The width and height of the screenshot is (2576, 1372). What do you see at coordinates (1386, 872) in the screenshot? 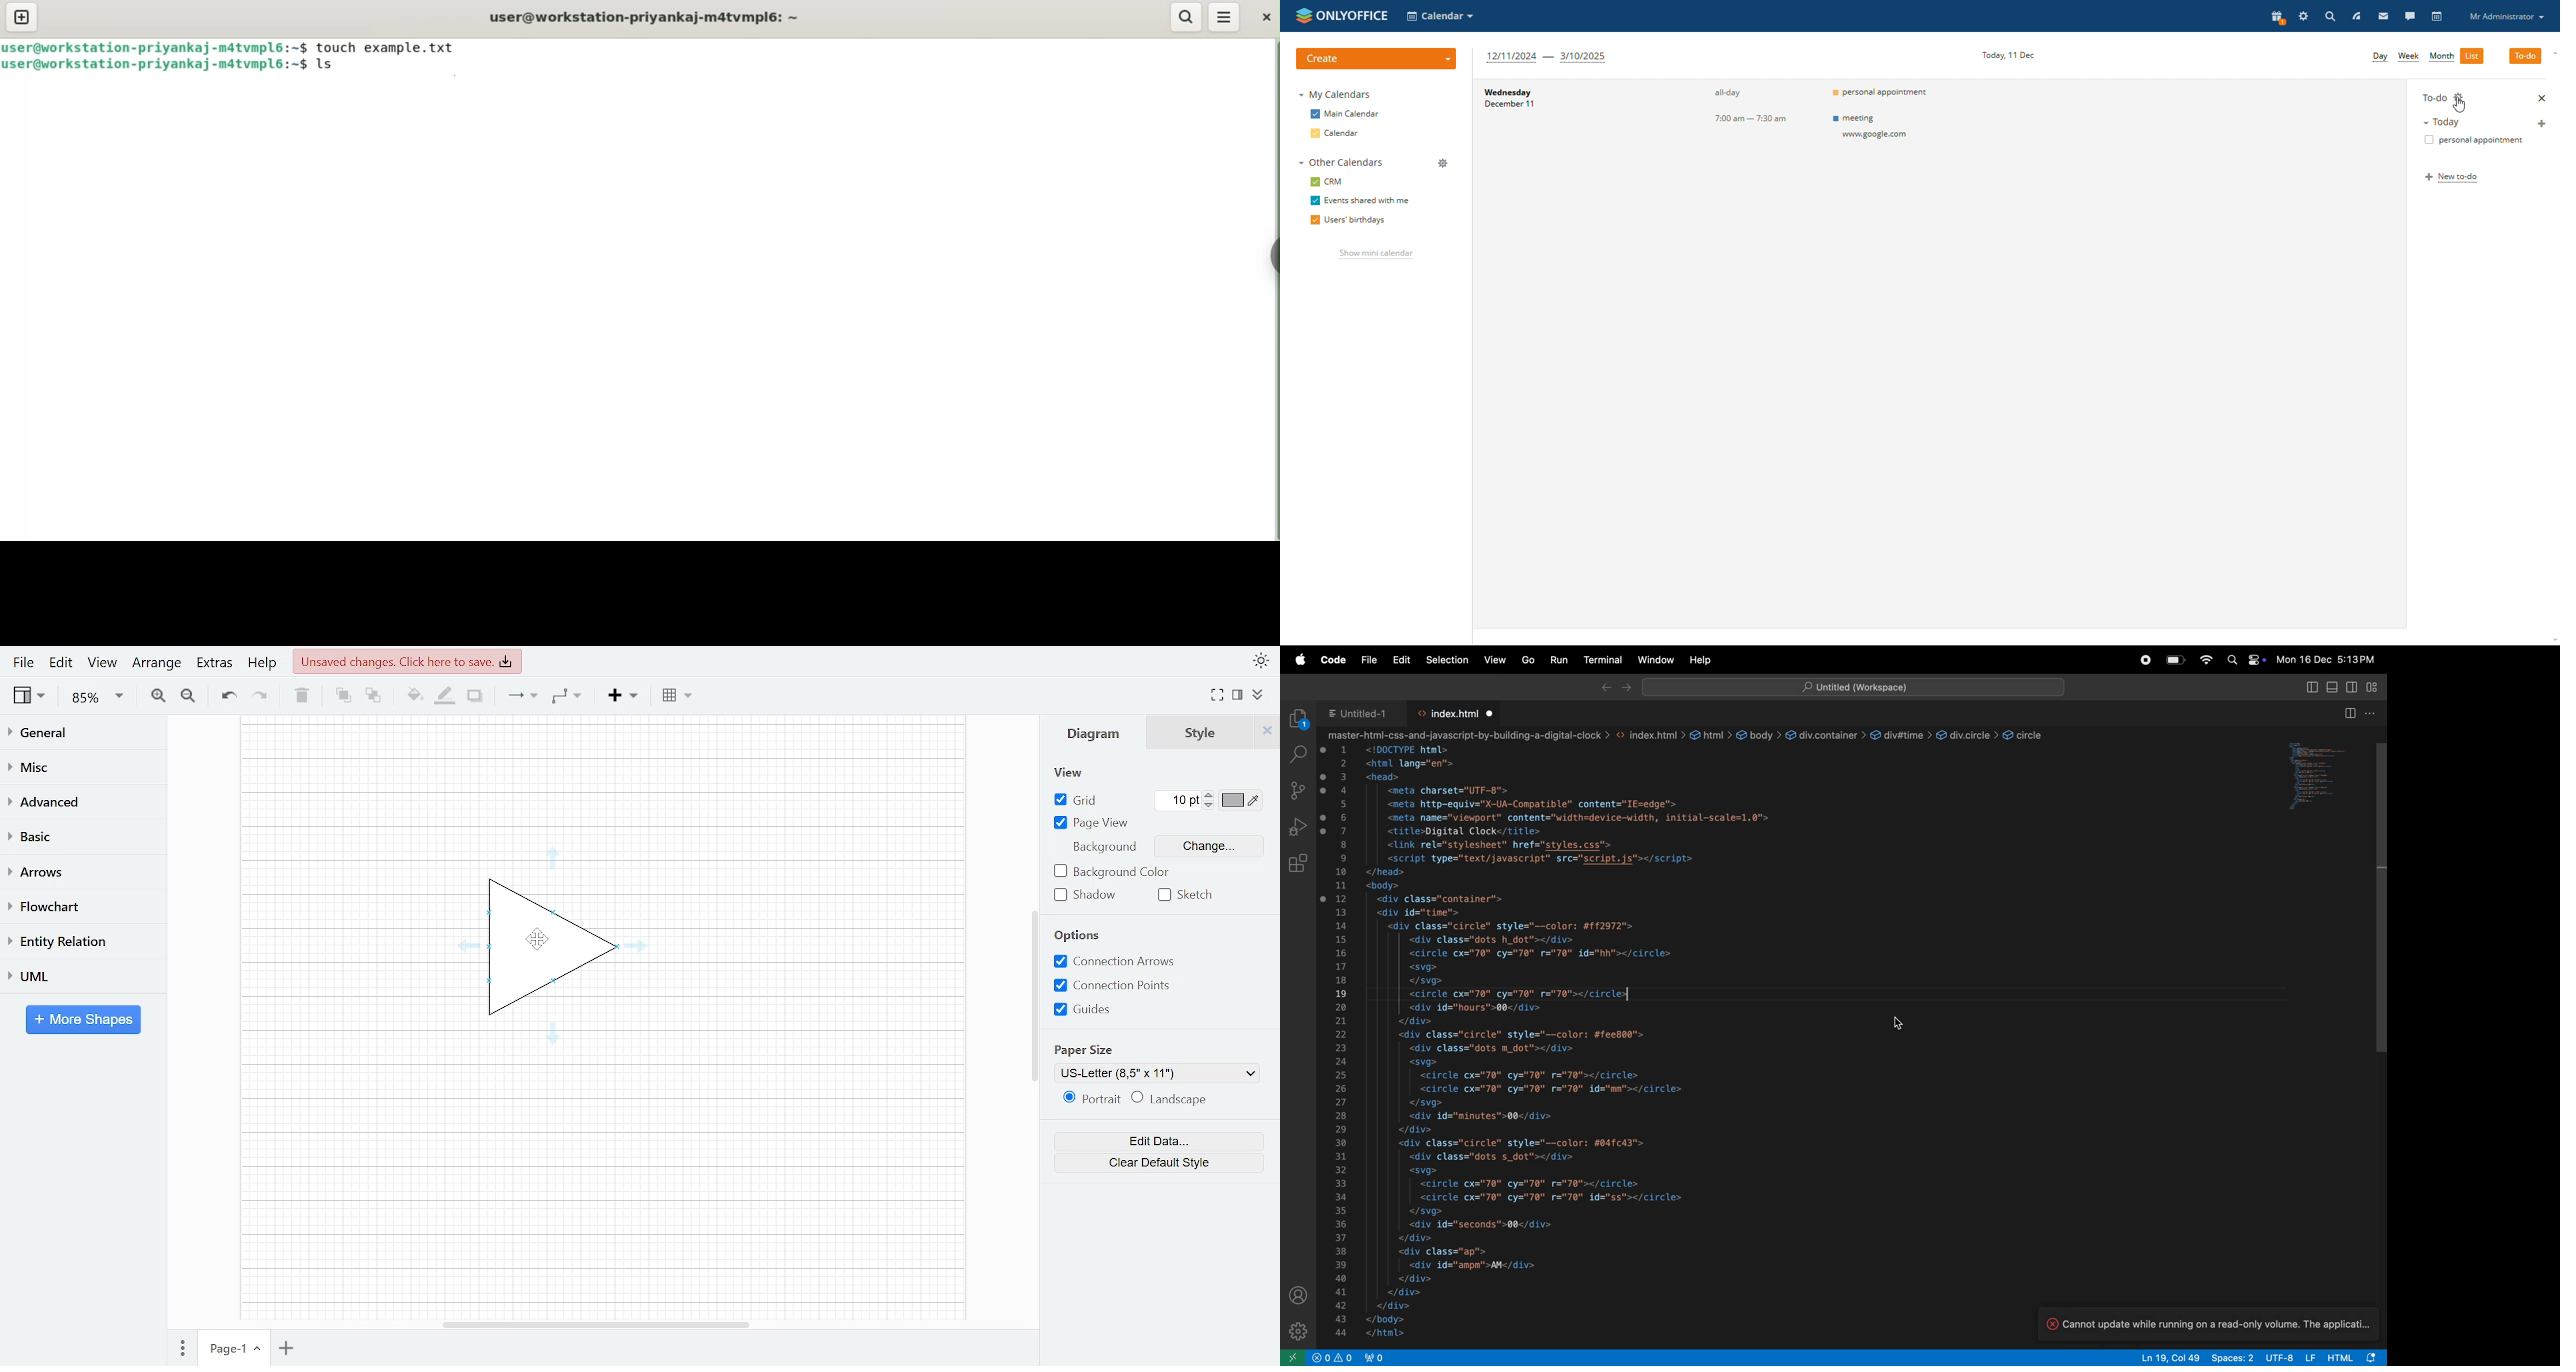
I see `</head> i` at bounding box center [1386, 872].